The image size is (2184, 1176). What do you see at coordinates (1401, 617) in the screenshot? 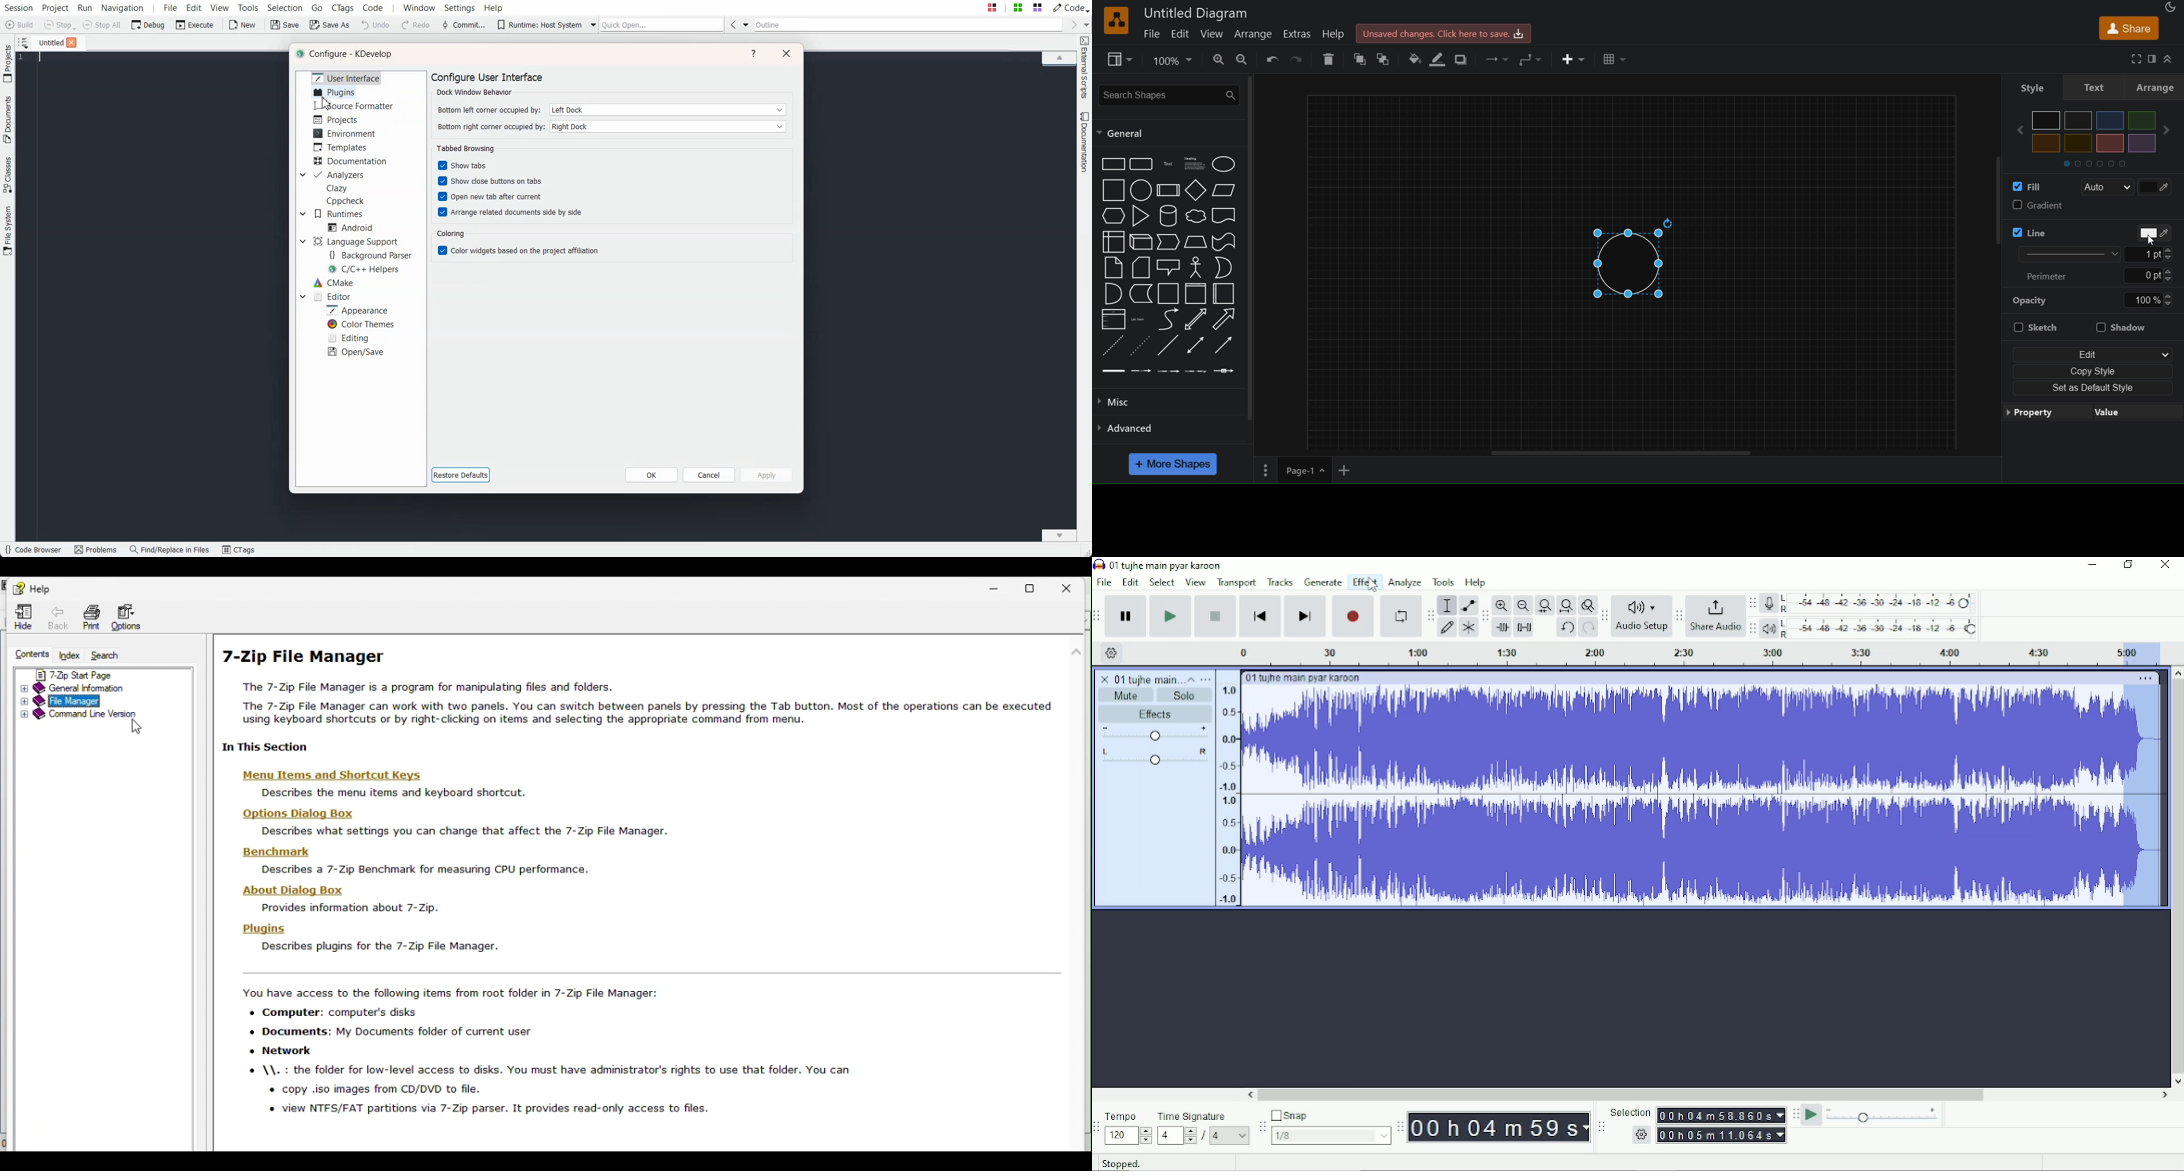
I see `Enable looping` at bounding box center [1401, 617].